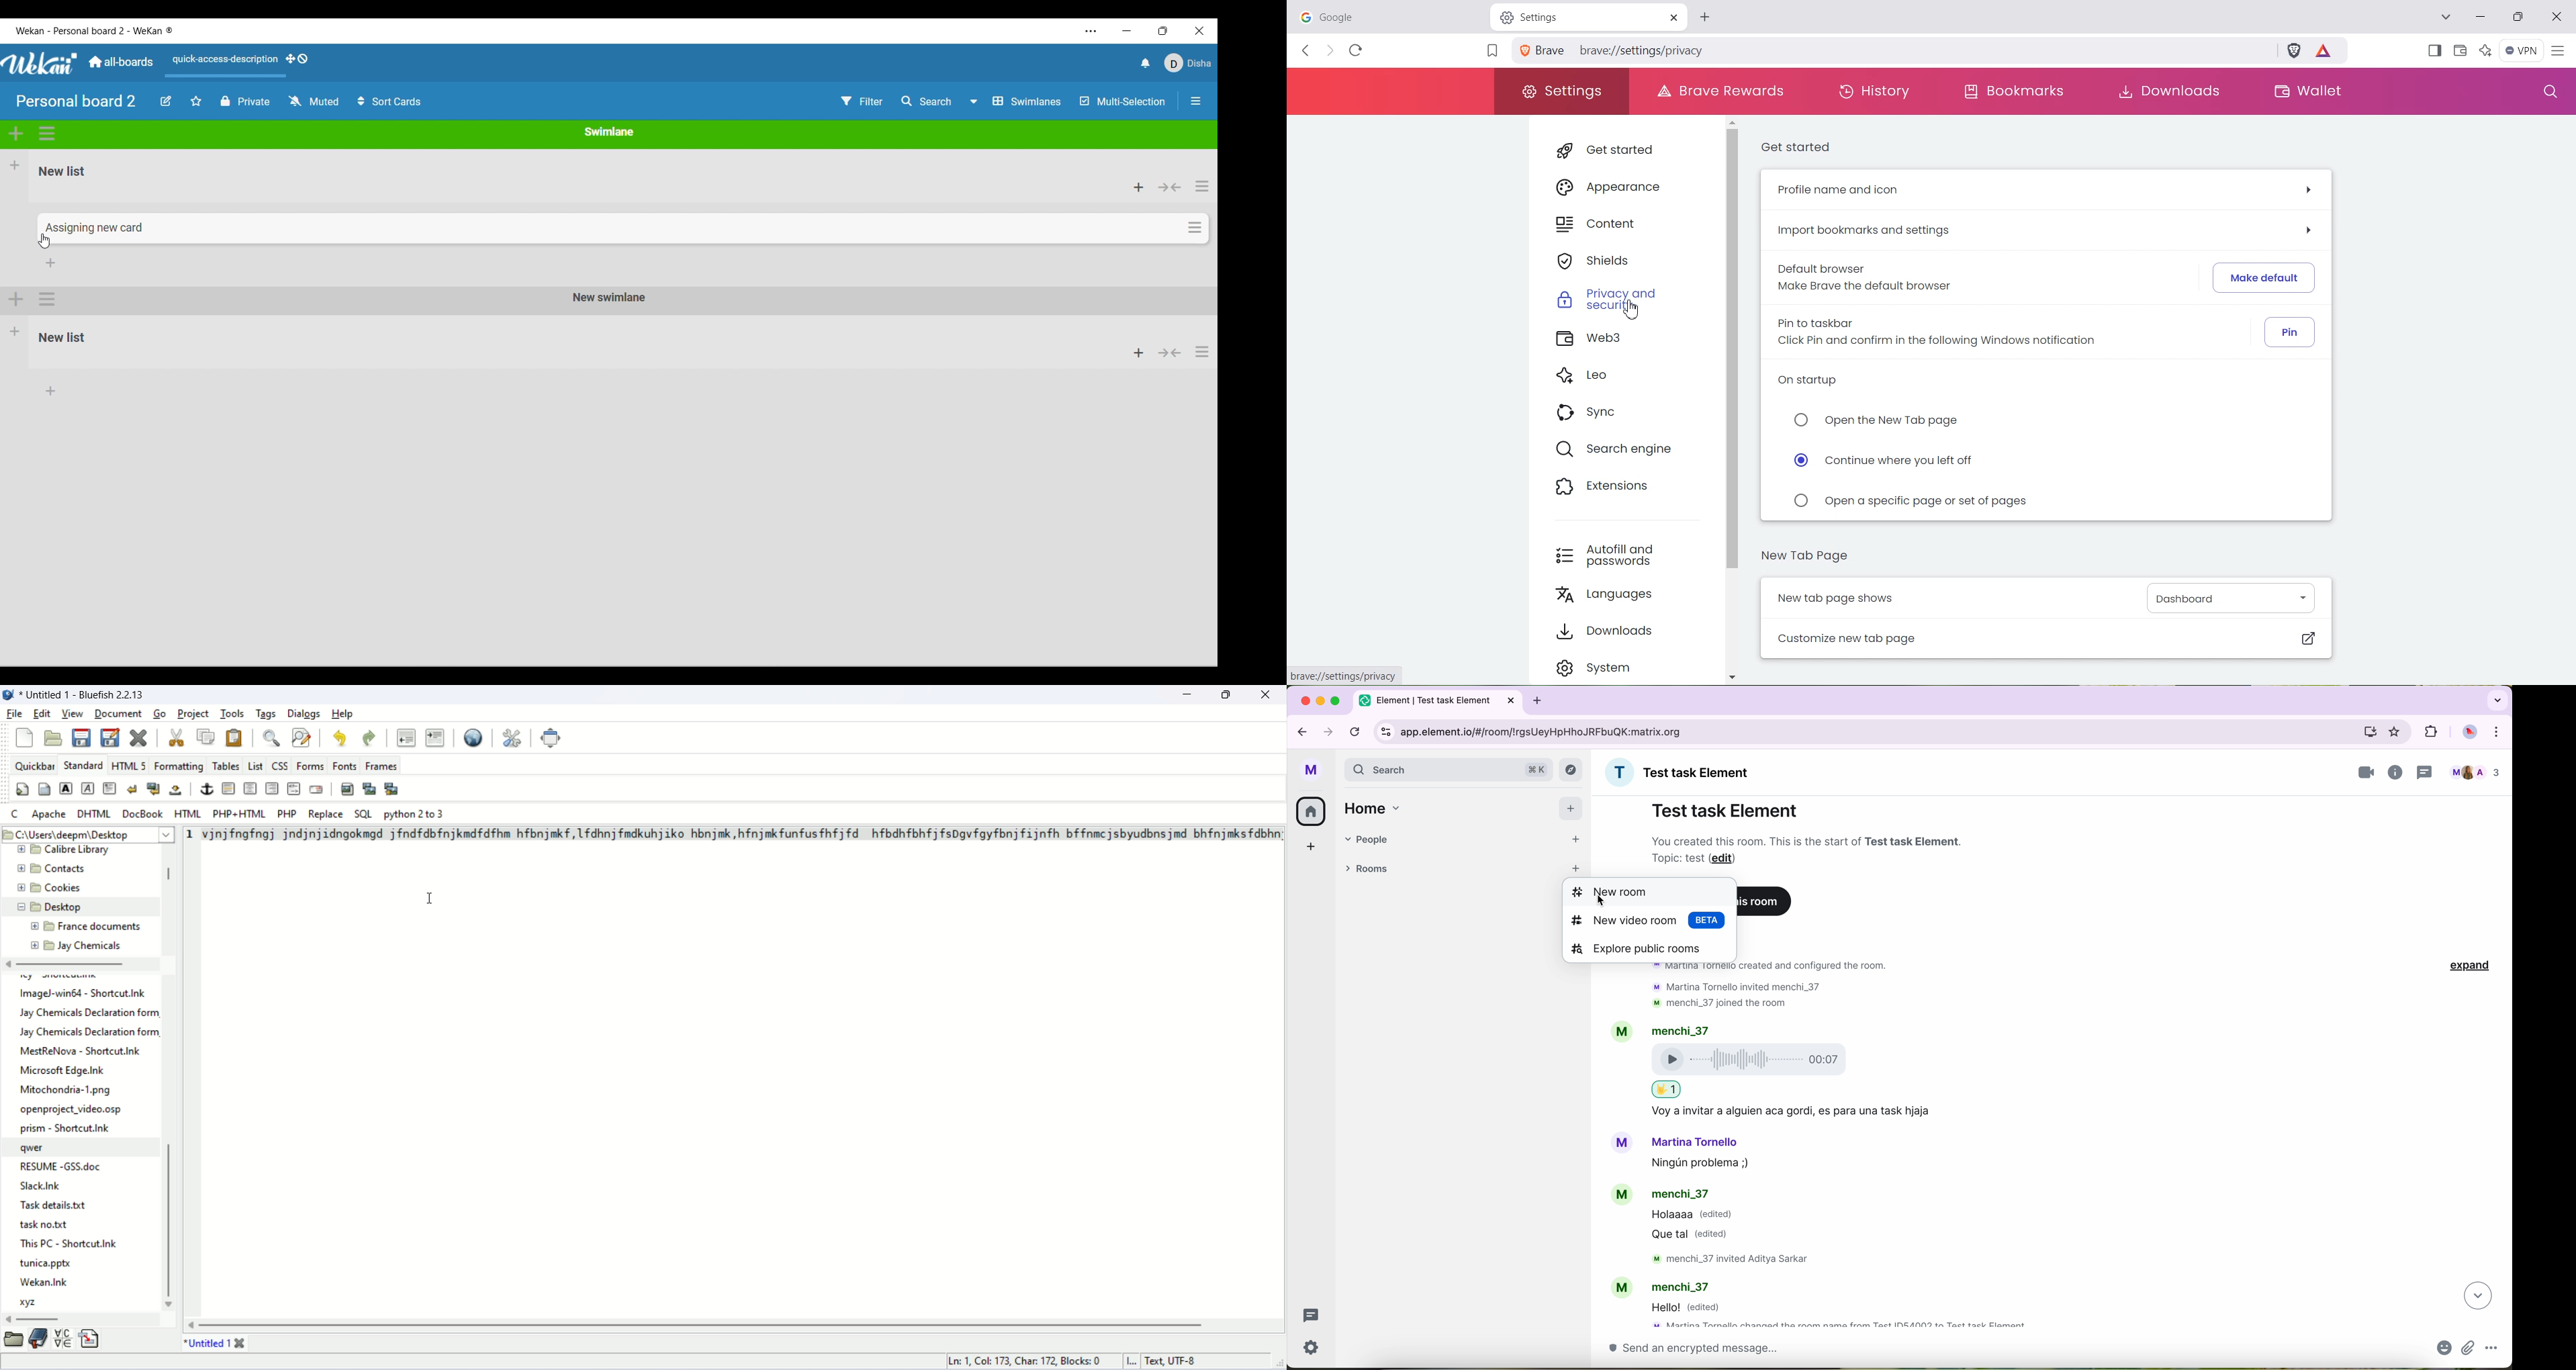  I want to click on forms, so click(310, 765).